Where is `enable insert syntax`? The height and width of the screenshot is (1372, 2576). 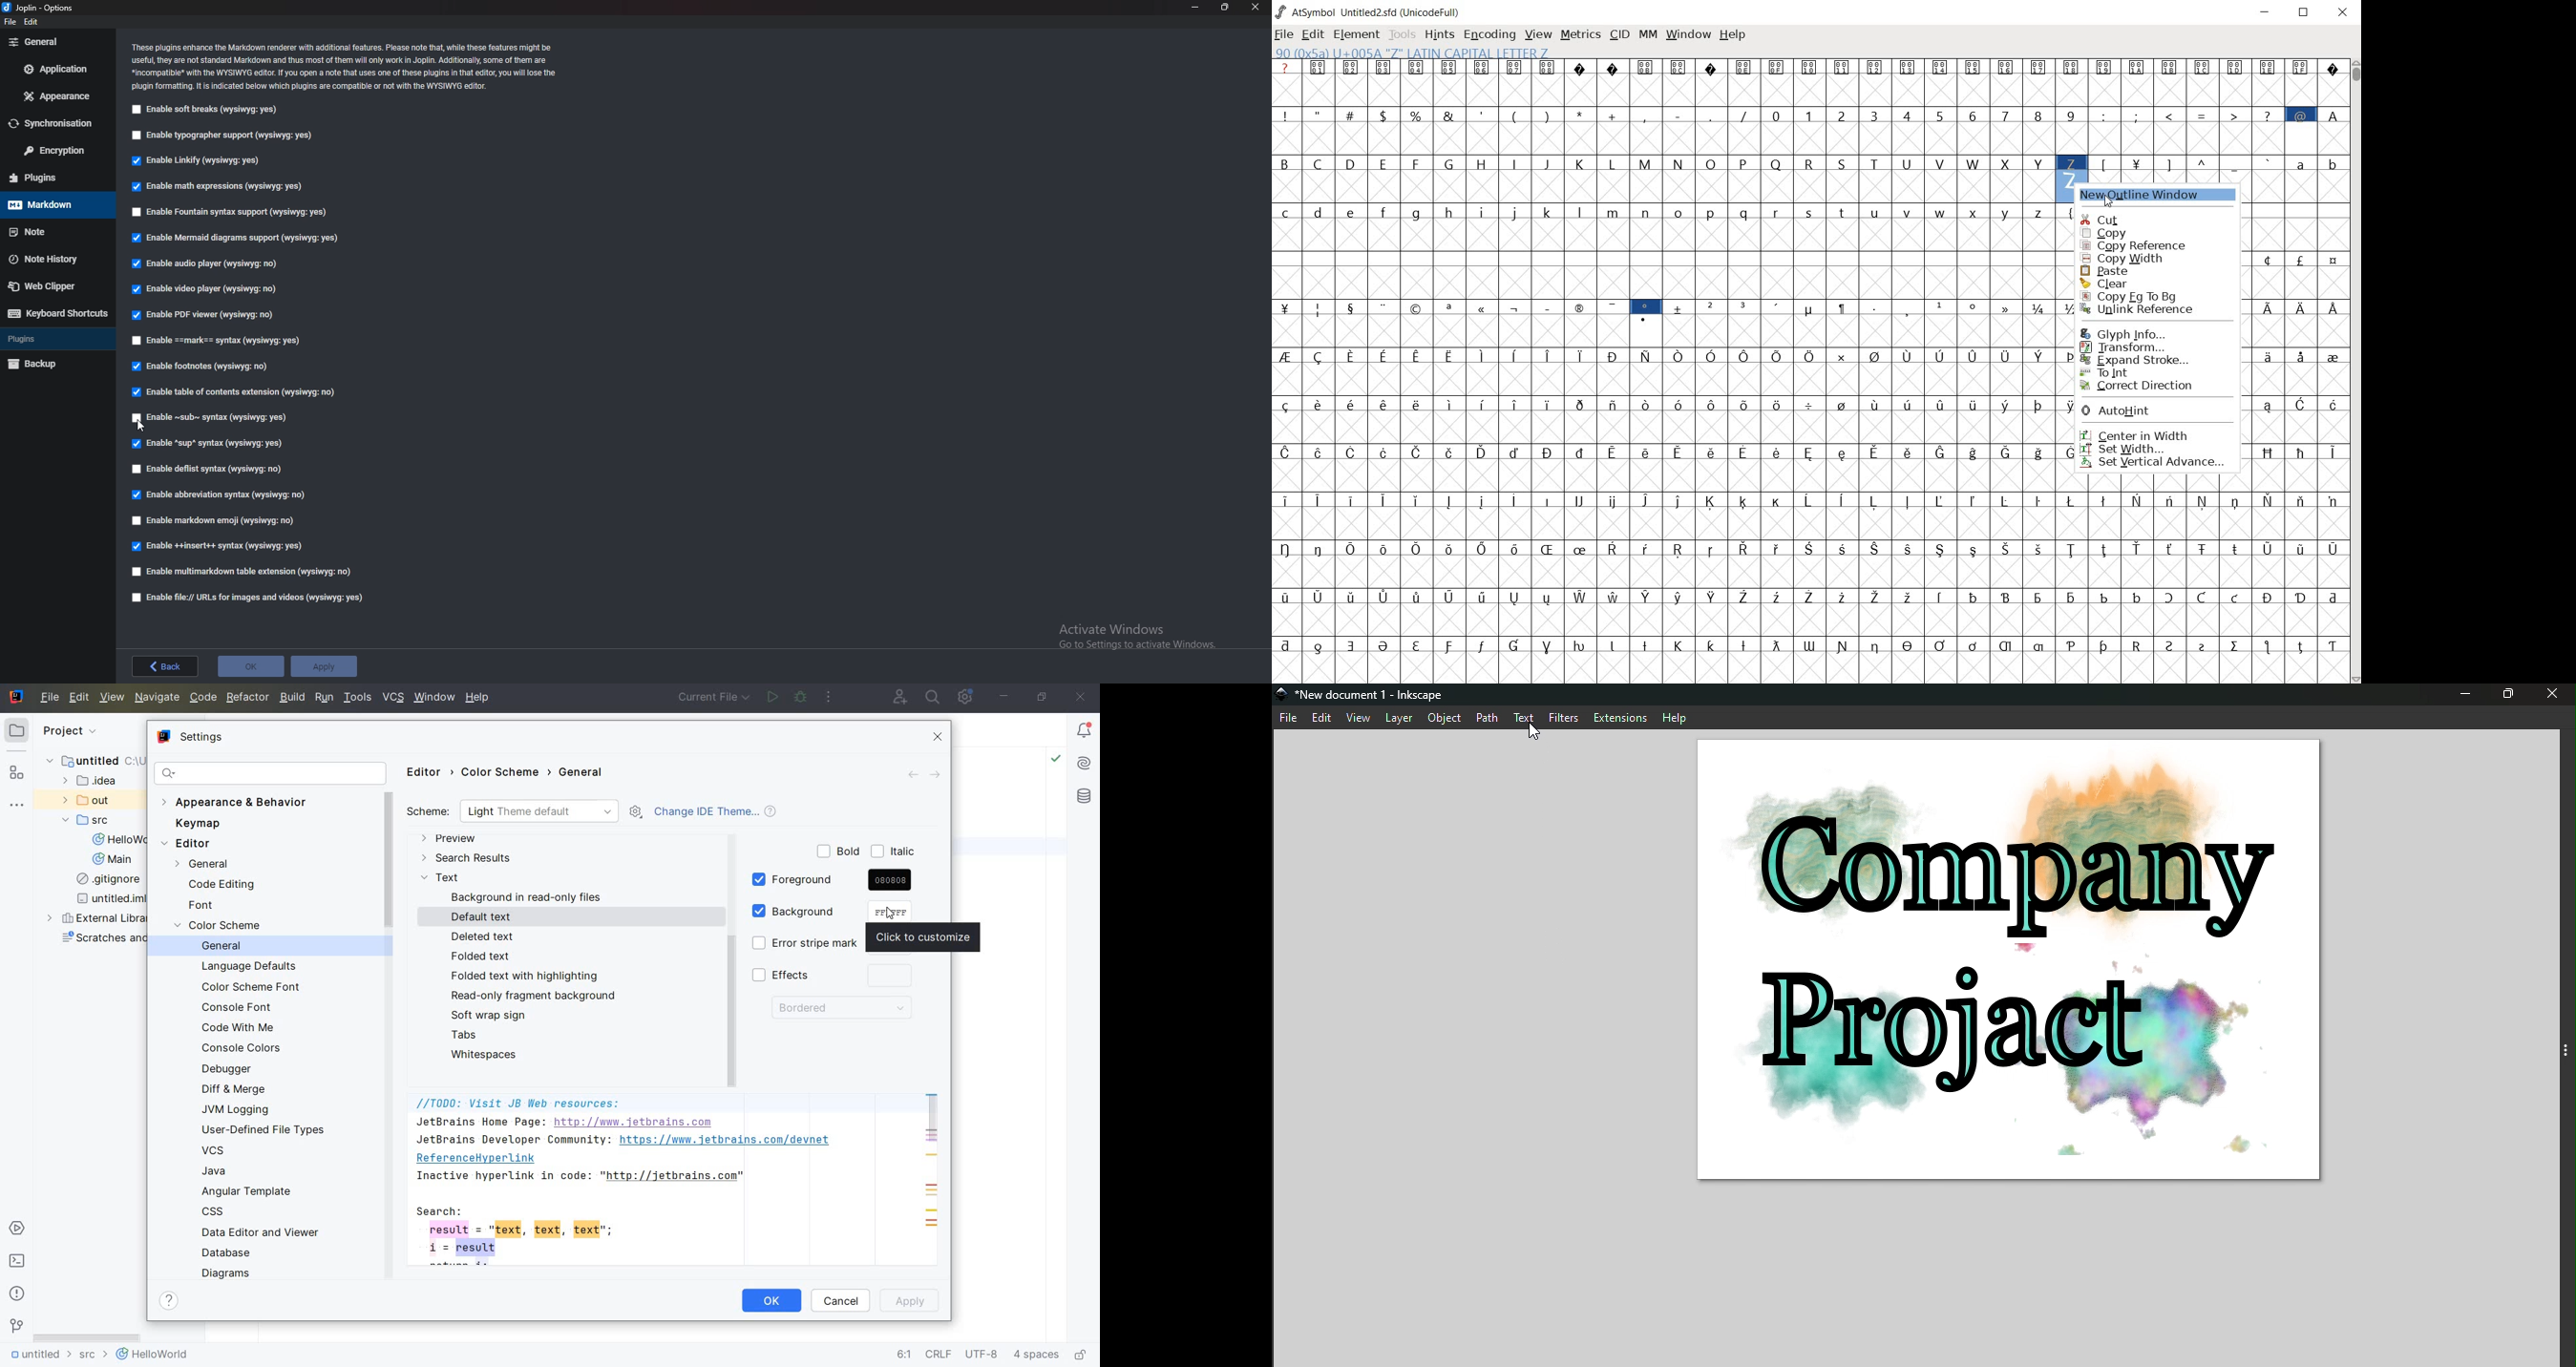 enable insert syntax is located at coordinates (218, 546).